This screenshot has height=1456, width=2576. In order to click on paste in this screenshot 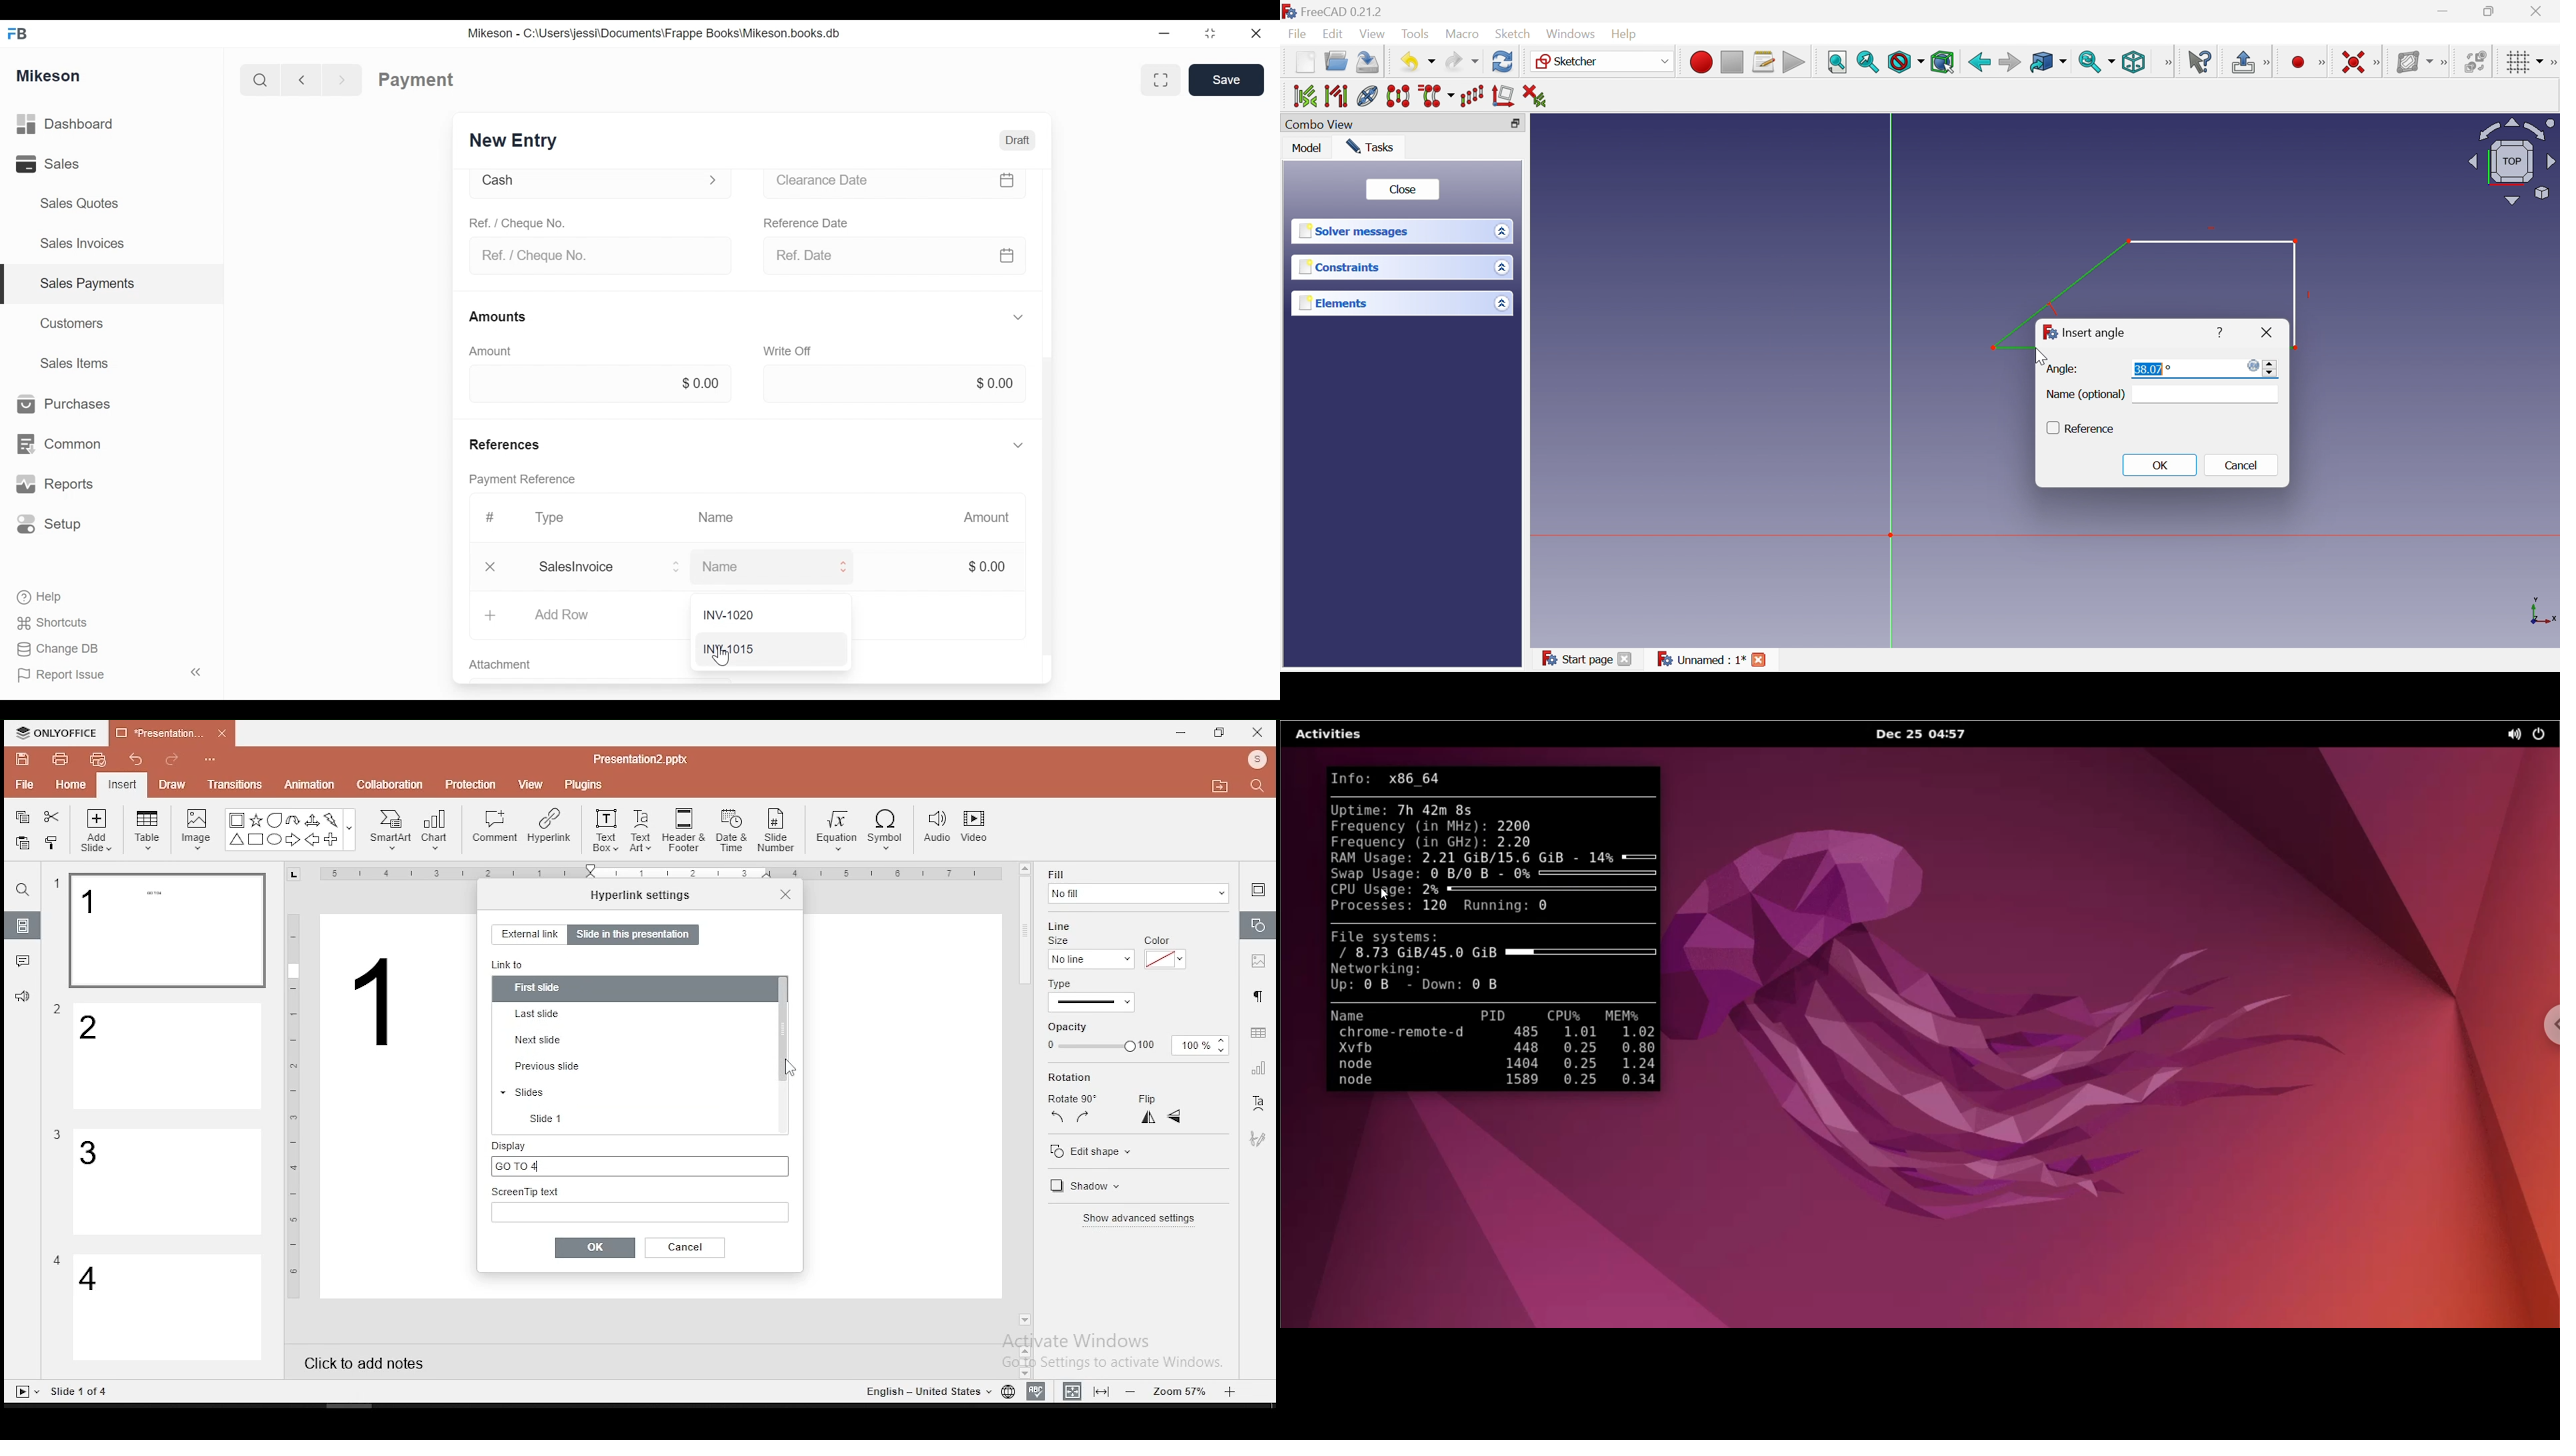, I will do `click(21, 843)`.